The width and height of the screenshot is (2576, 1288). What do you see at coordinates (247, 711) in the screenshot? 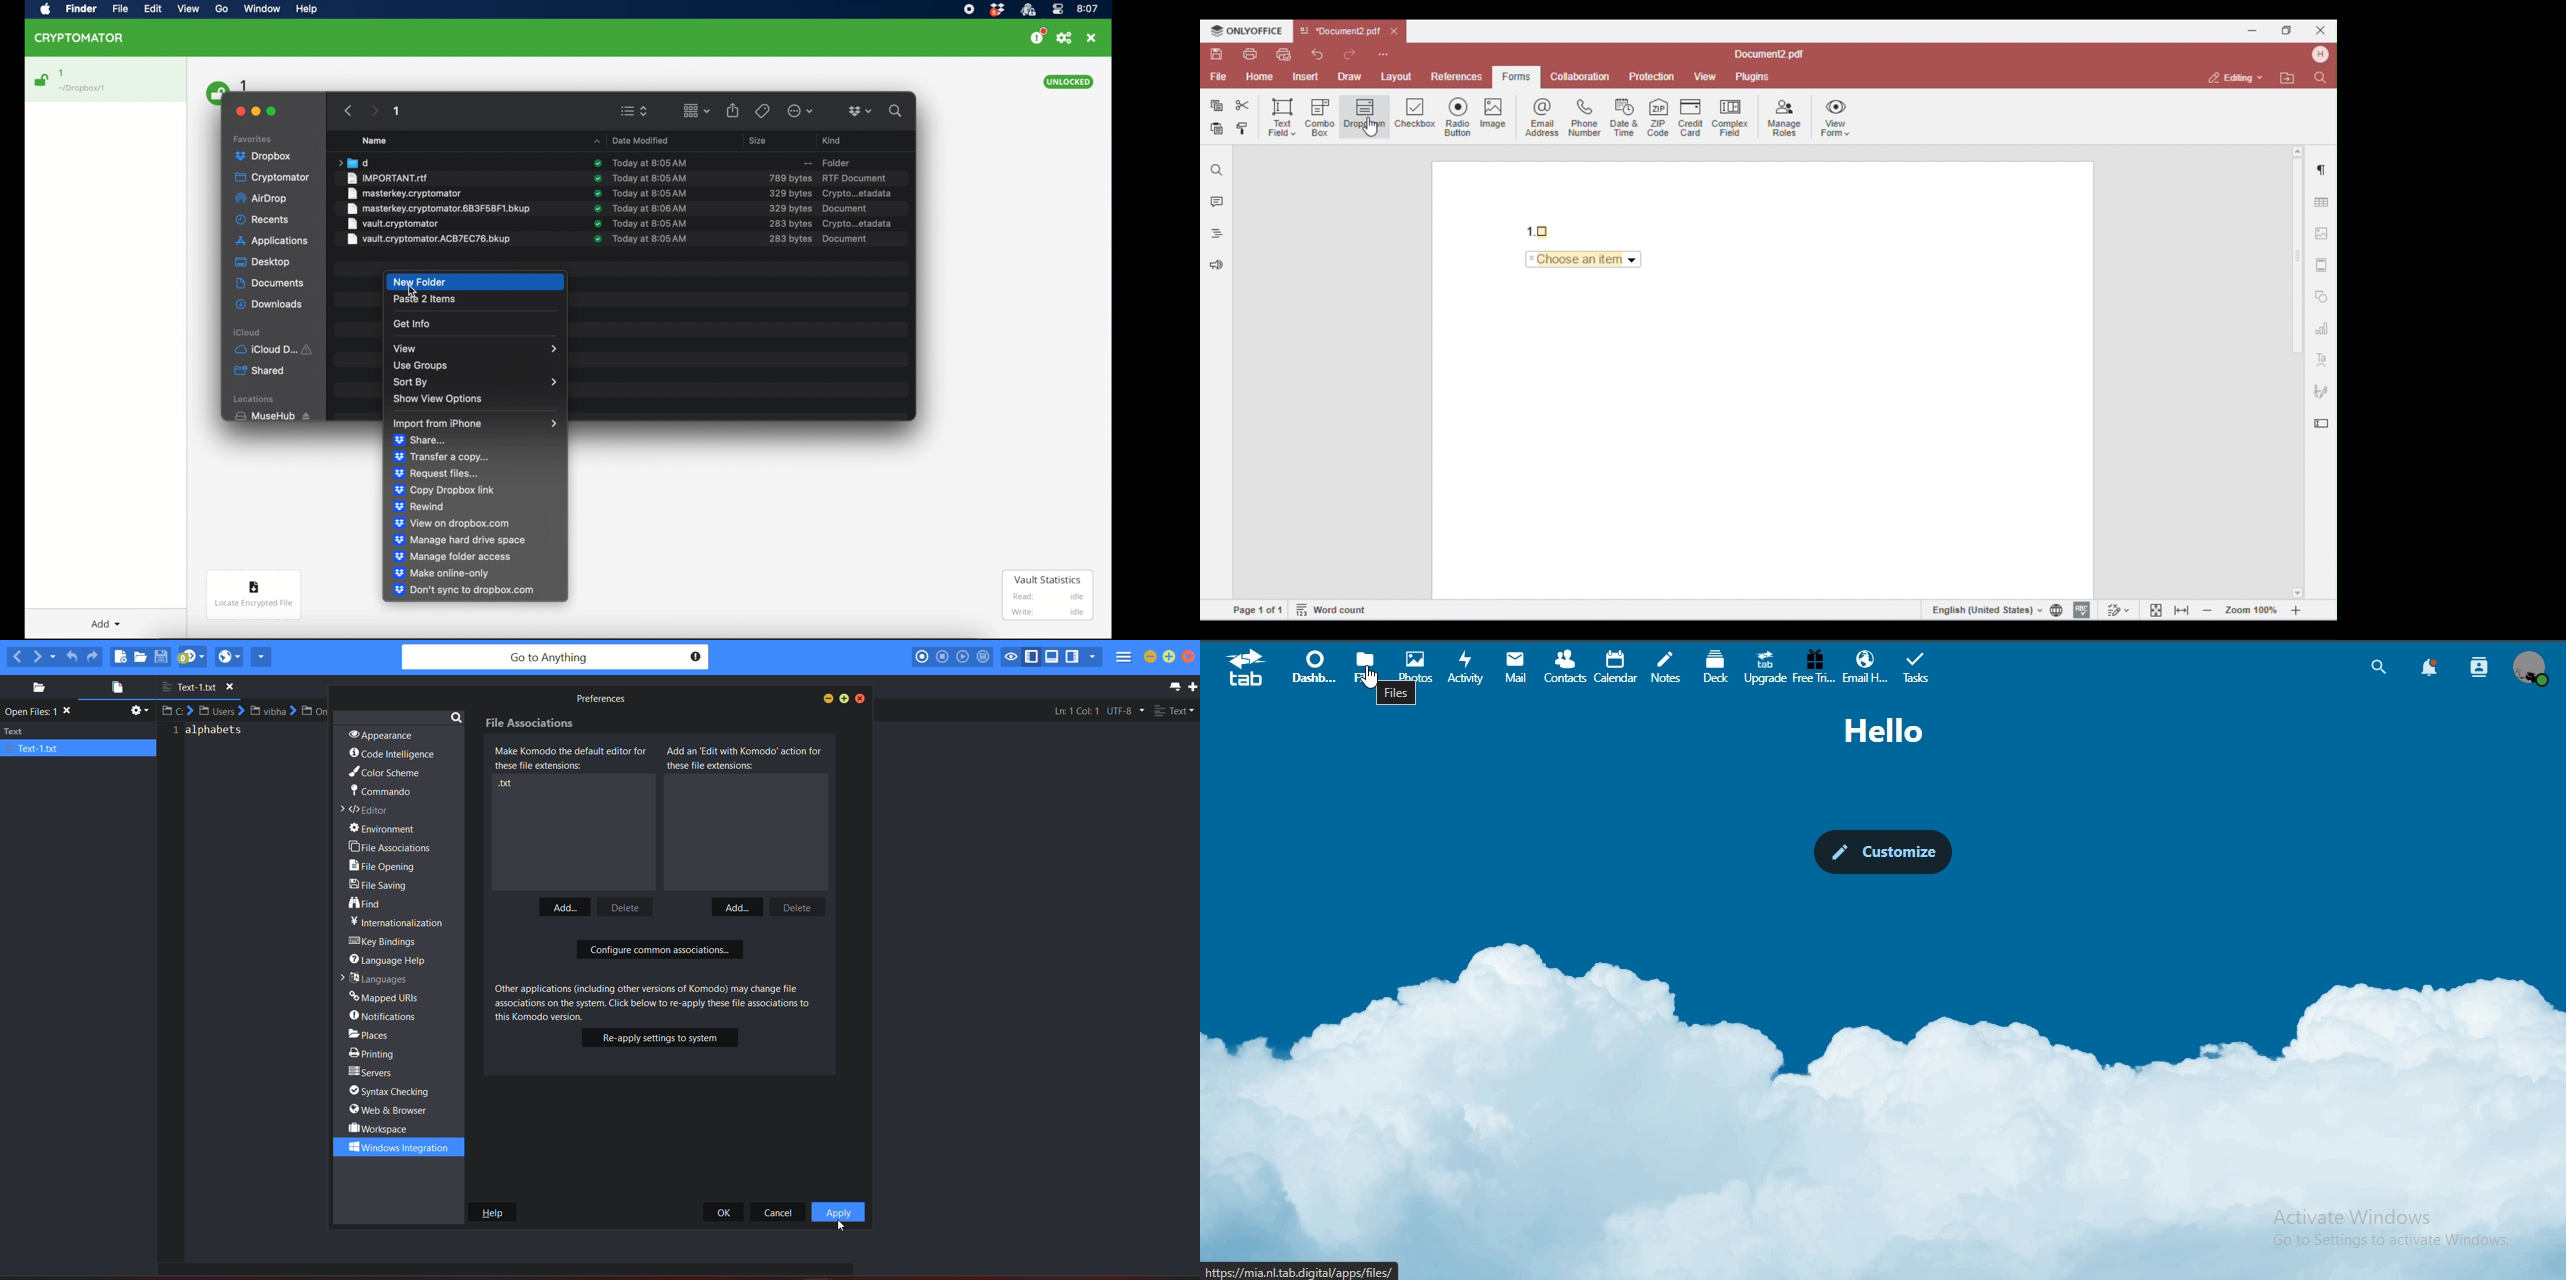
I see `file path` at bounding box center [247, 711].